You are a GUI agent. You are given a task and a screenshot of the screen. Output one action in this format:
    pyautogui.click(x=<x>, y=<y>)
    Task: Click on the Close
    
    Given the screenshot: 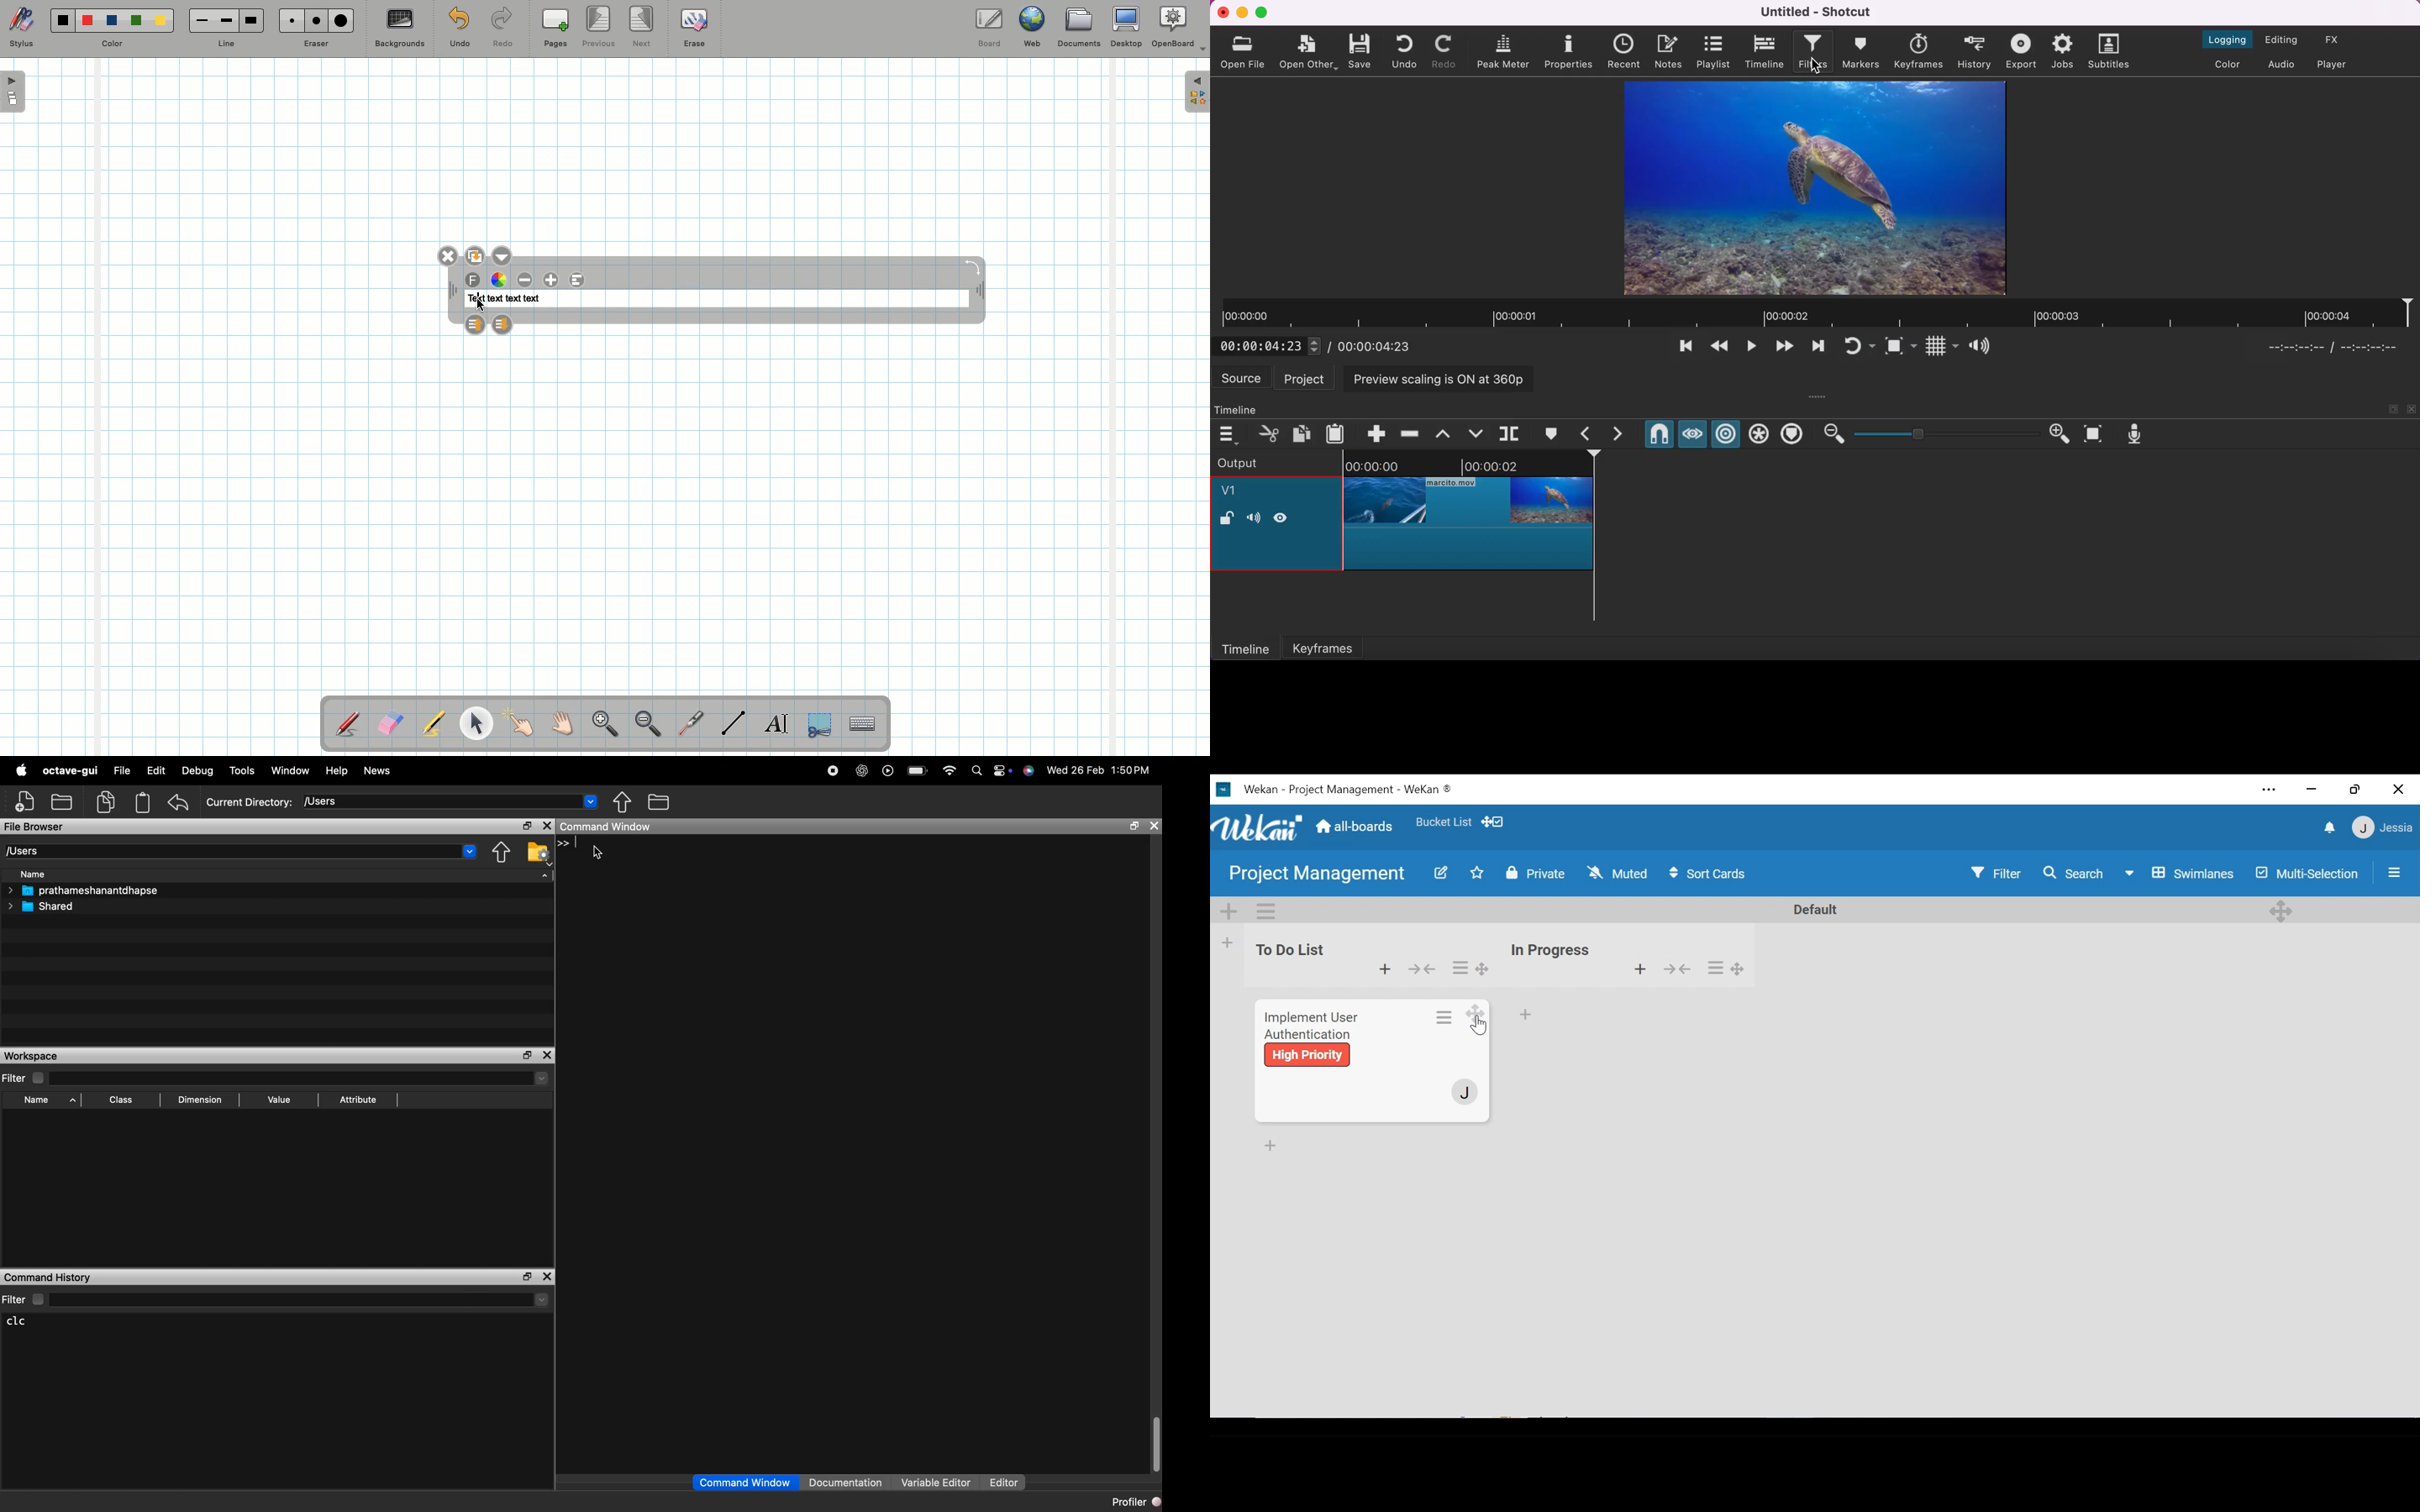 What is the action you would take?
    pyautogui.click(x=449, y=256)
    